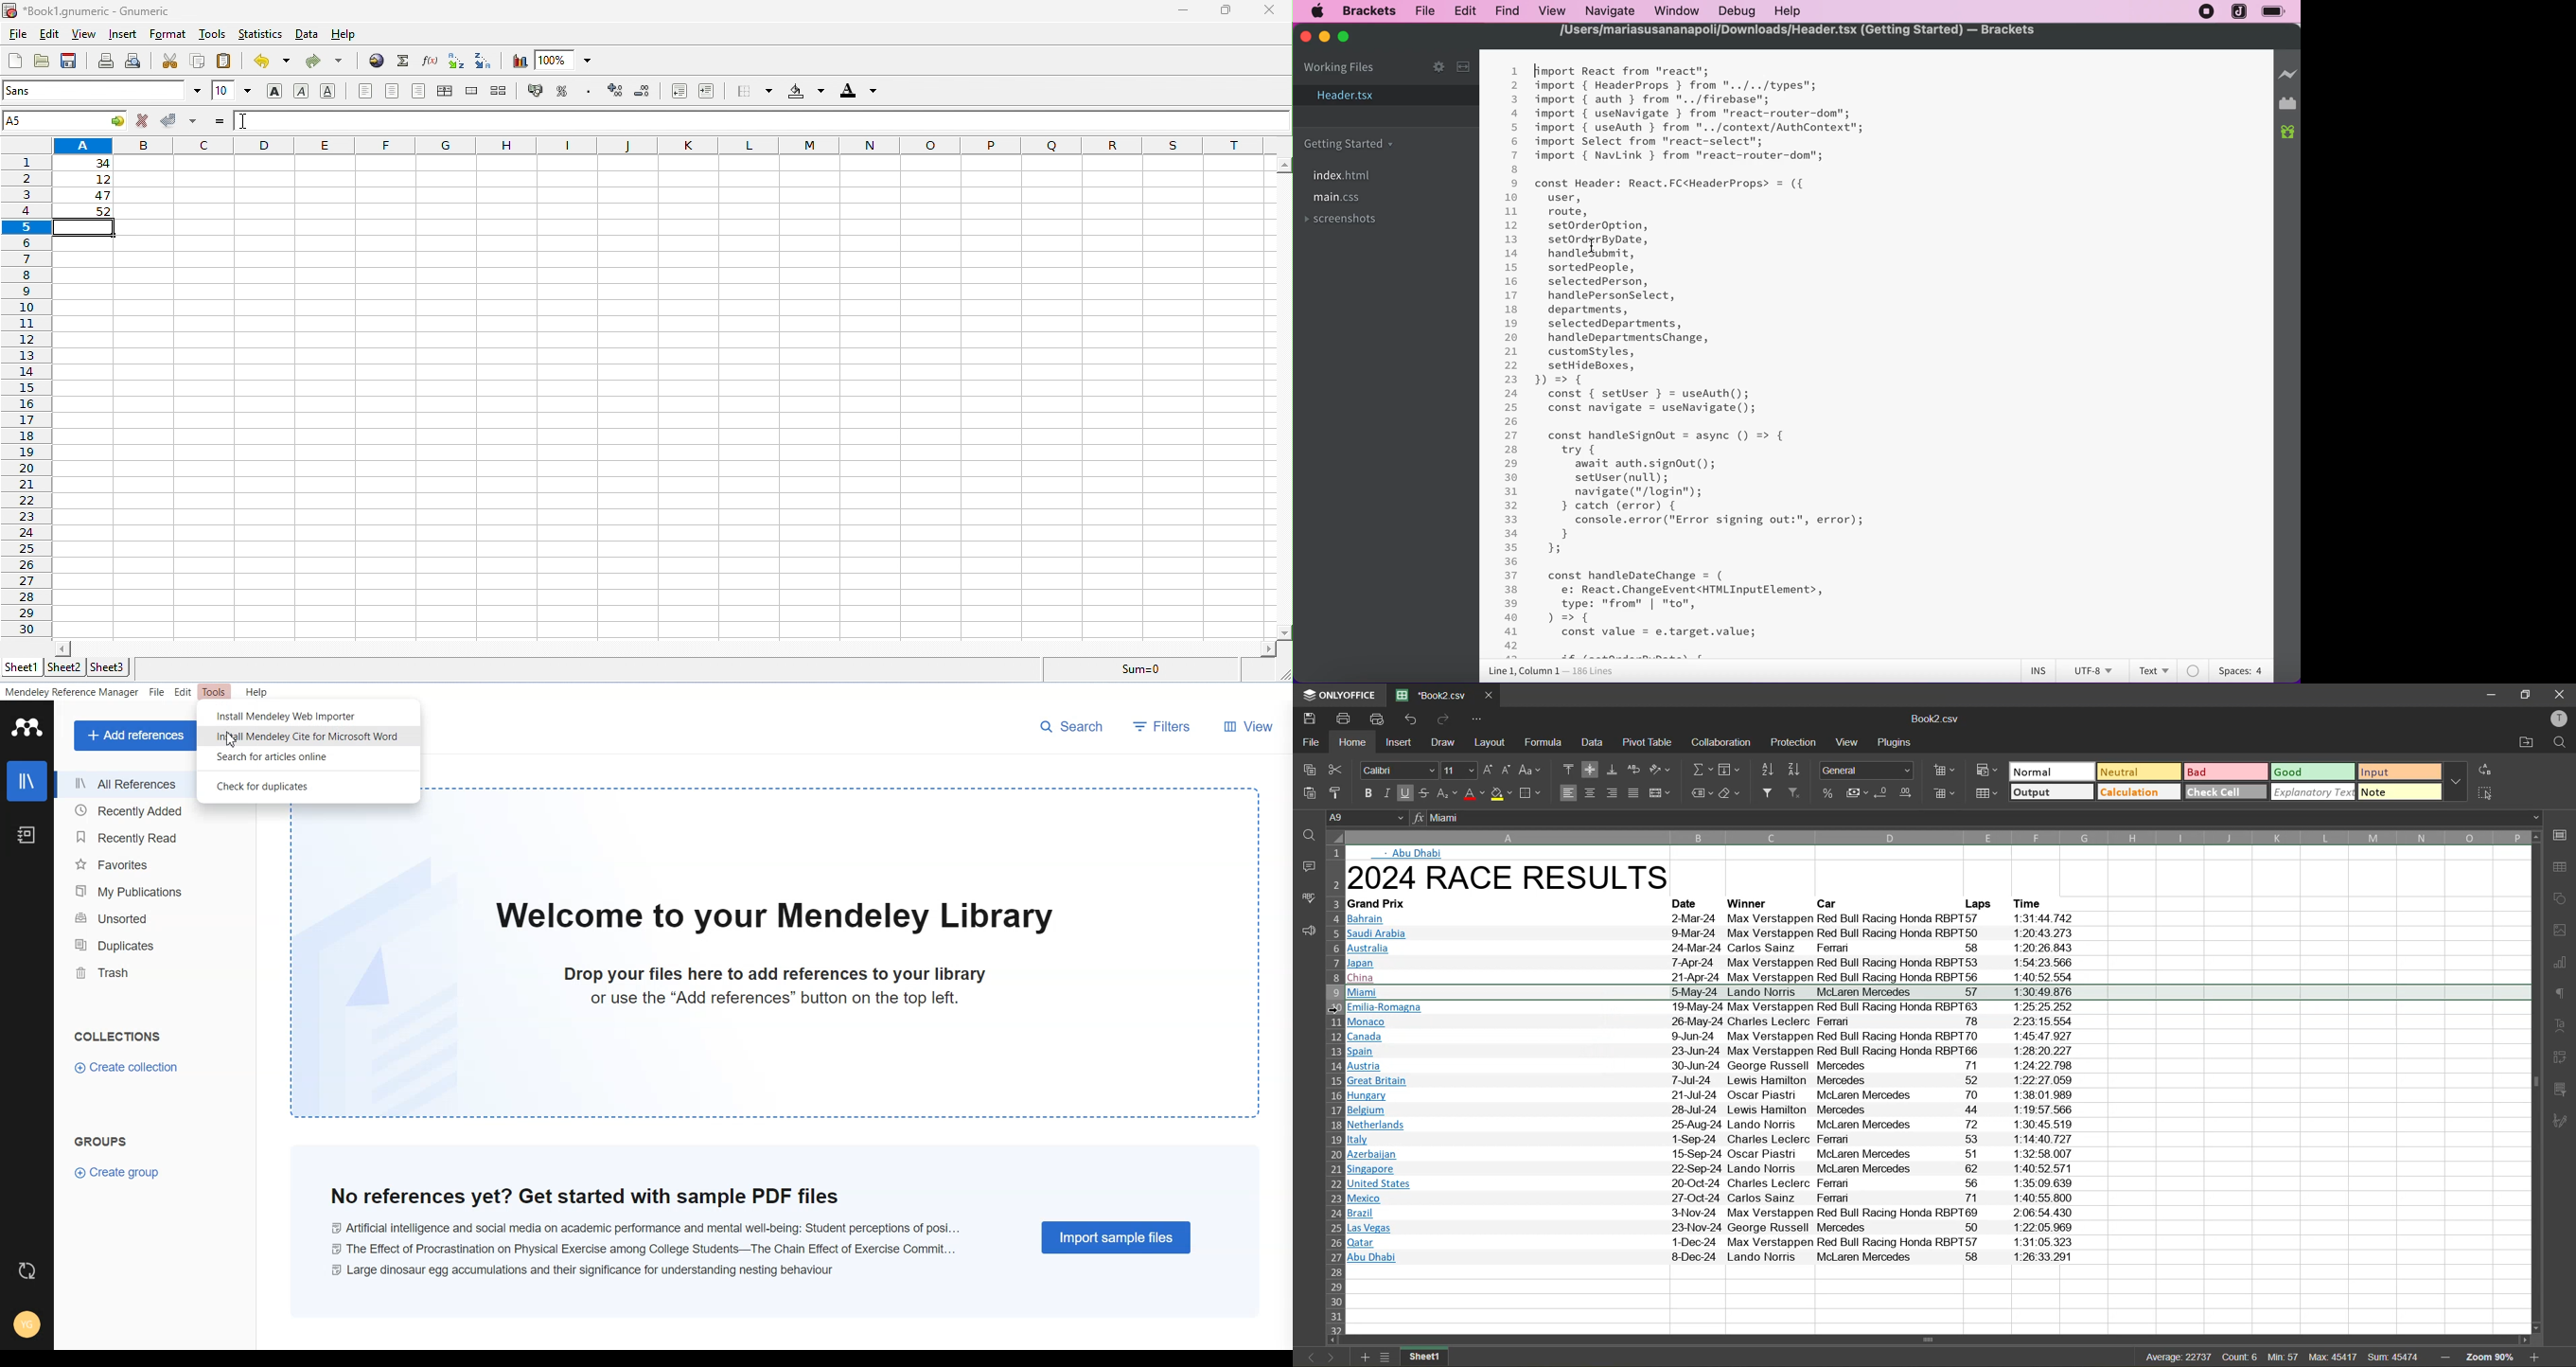 The height and width of the screenshot is (1372, 2576). Describe the element at coordinates (1511, 561) in the screenshot. I see `36` at that location.